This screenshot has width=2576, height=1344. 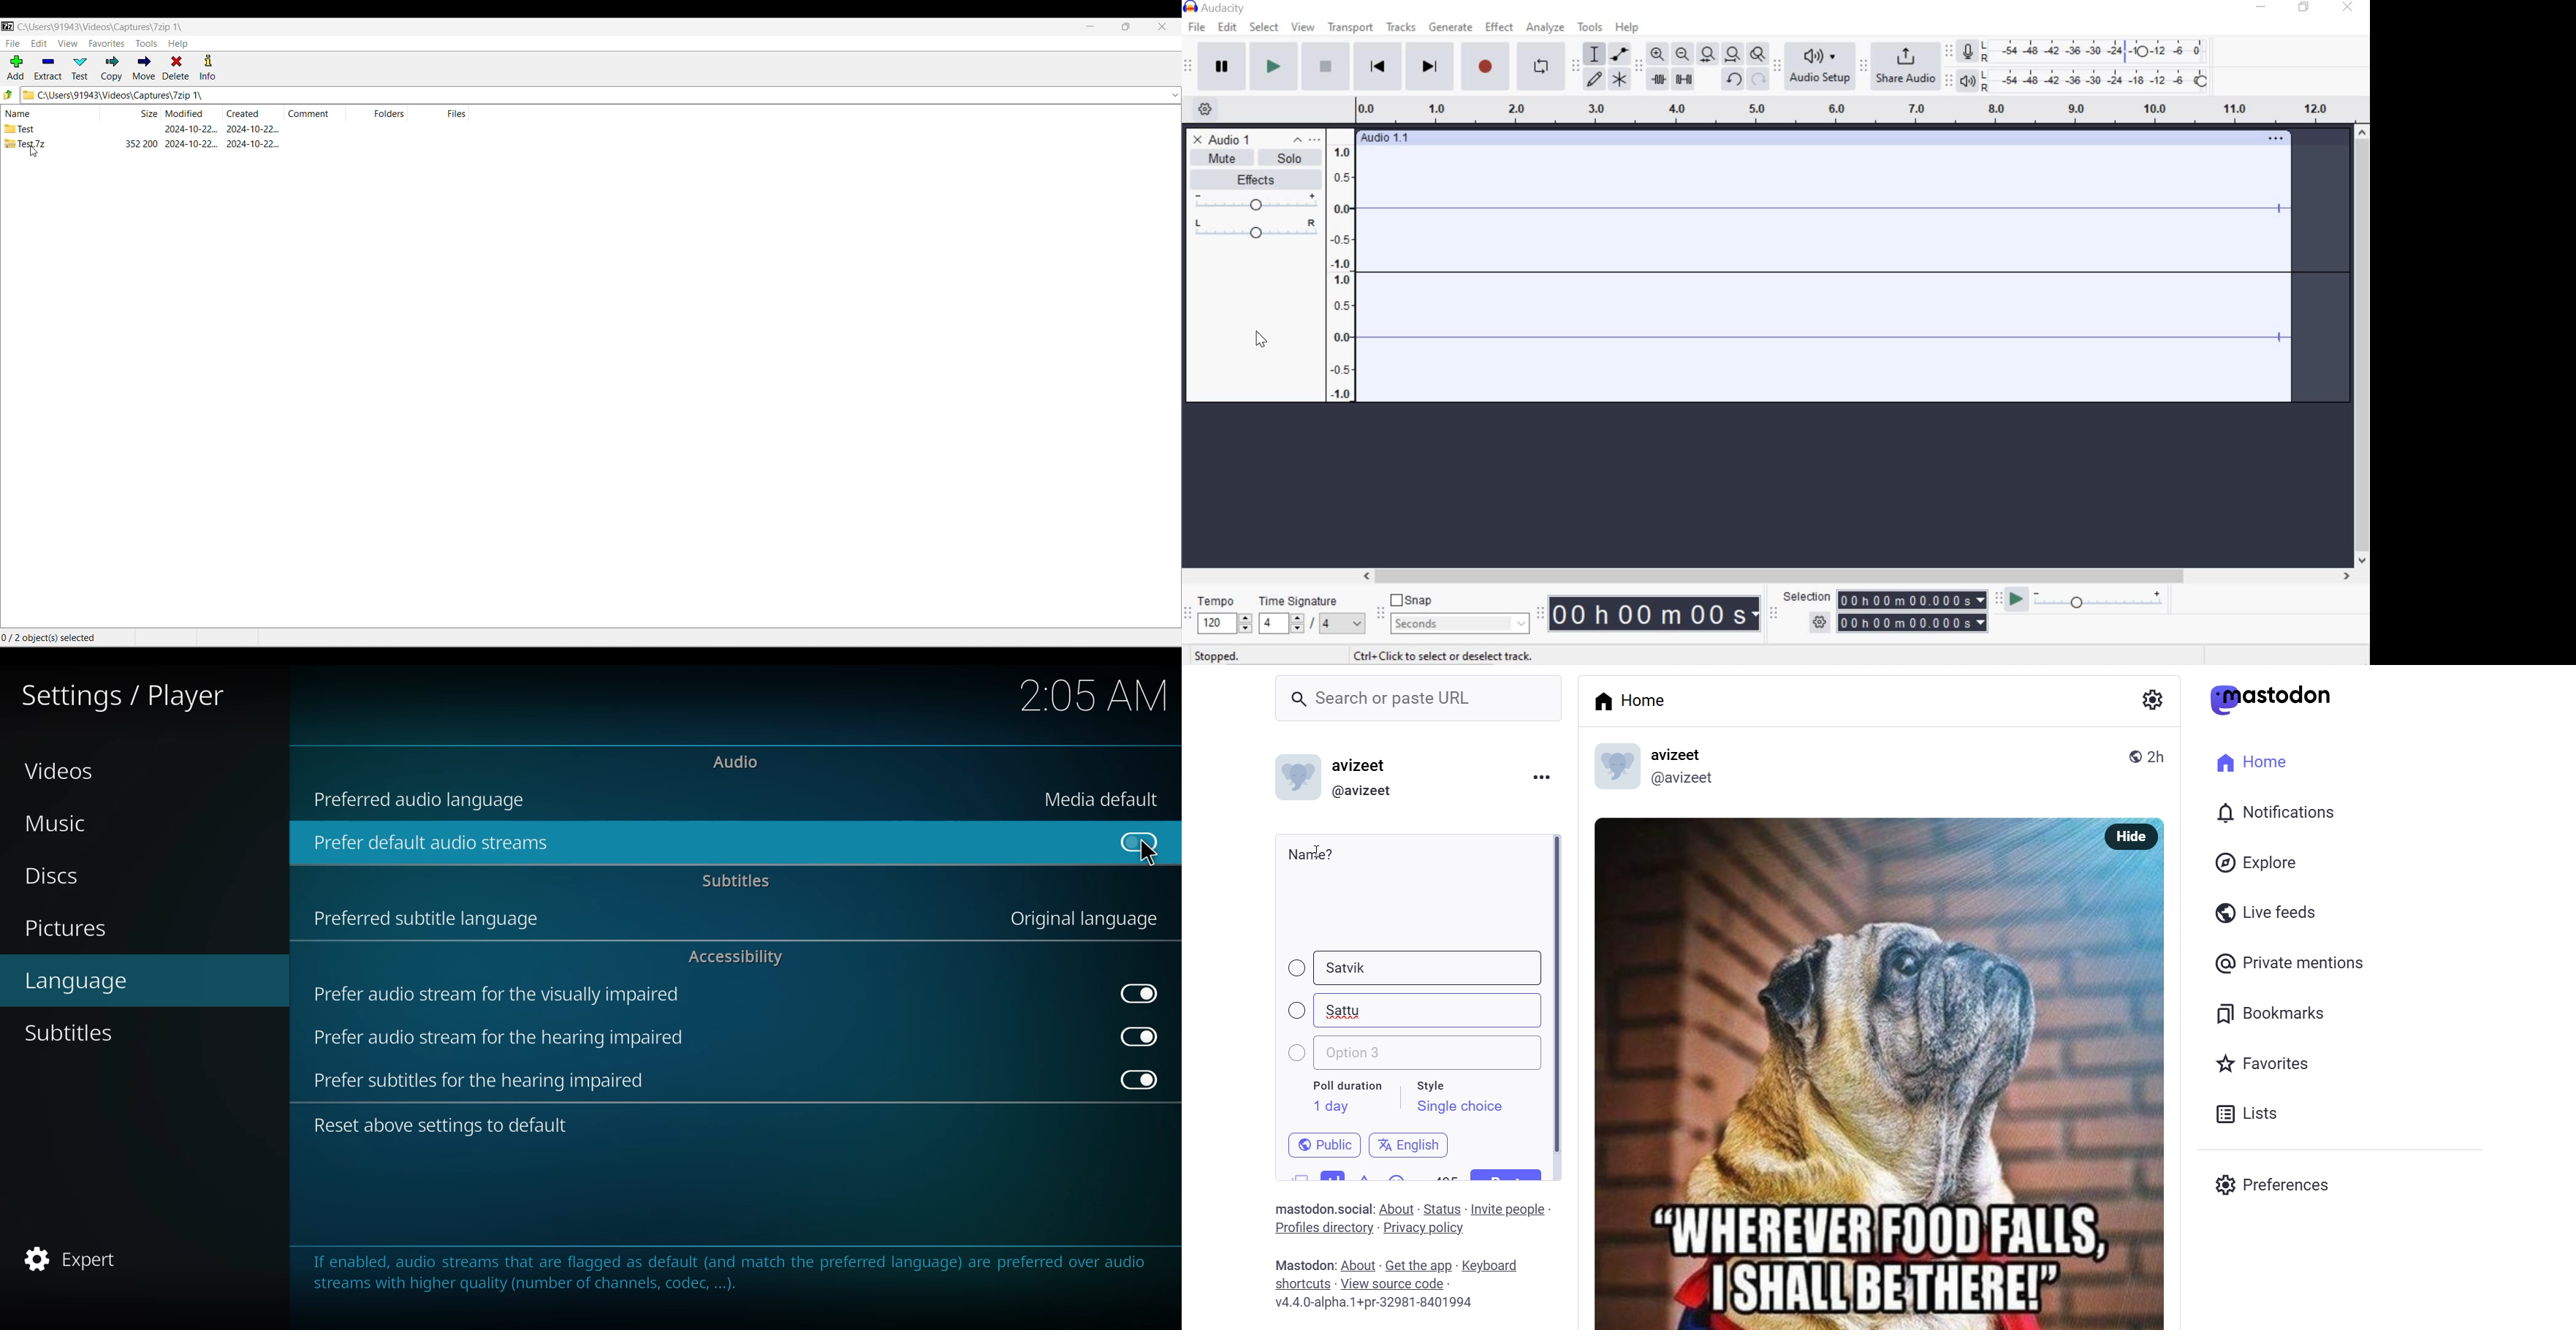 I want to click on enabled, so click(x=1138, y=1036).